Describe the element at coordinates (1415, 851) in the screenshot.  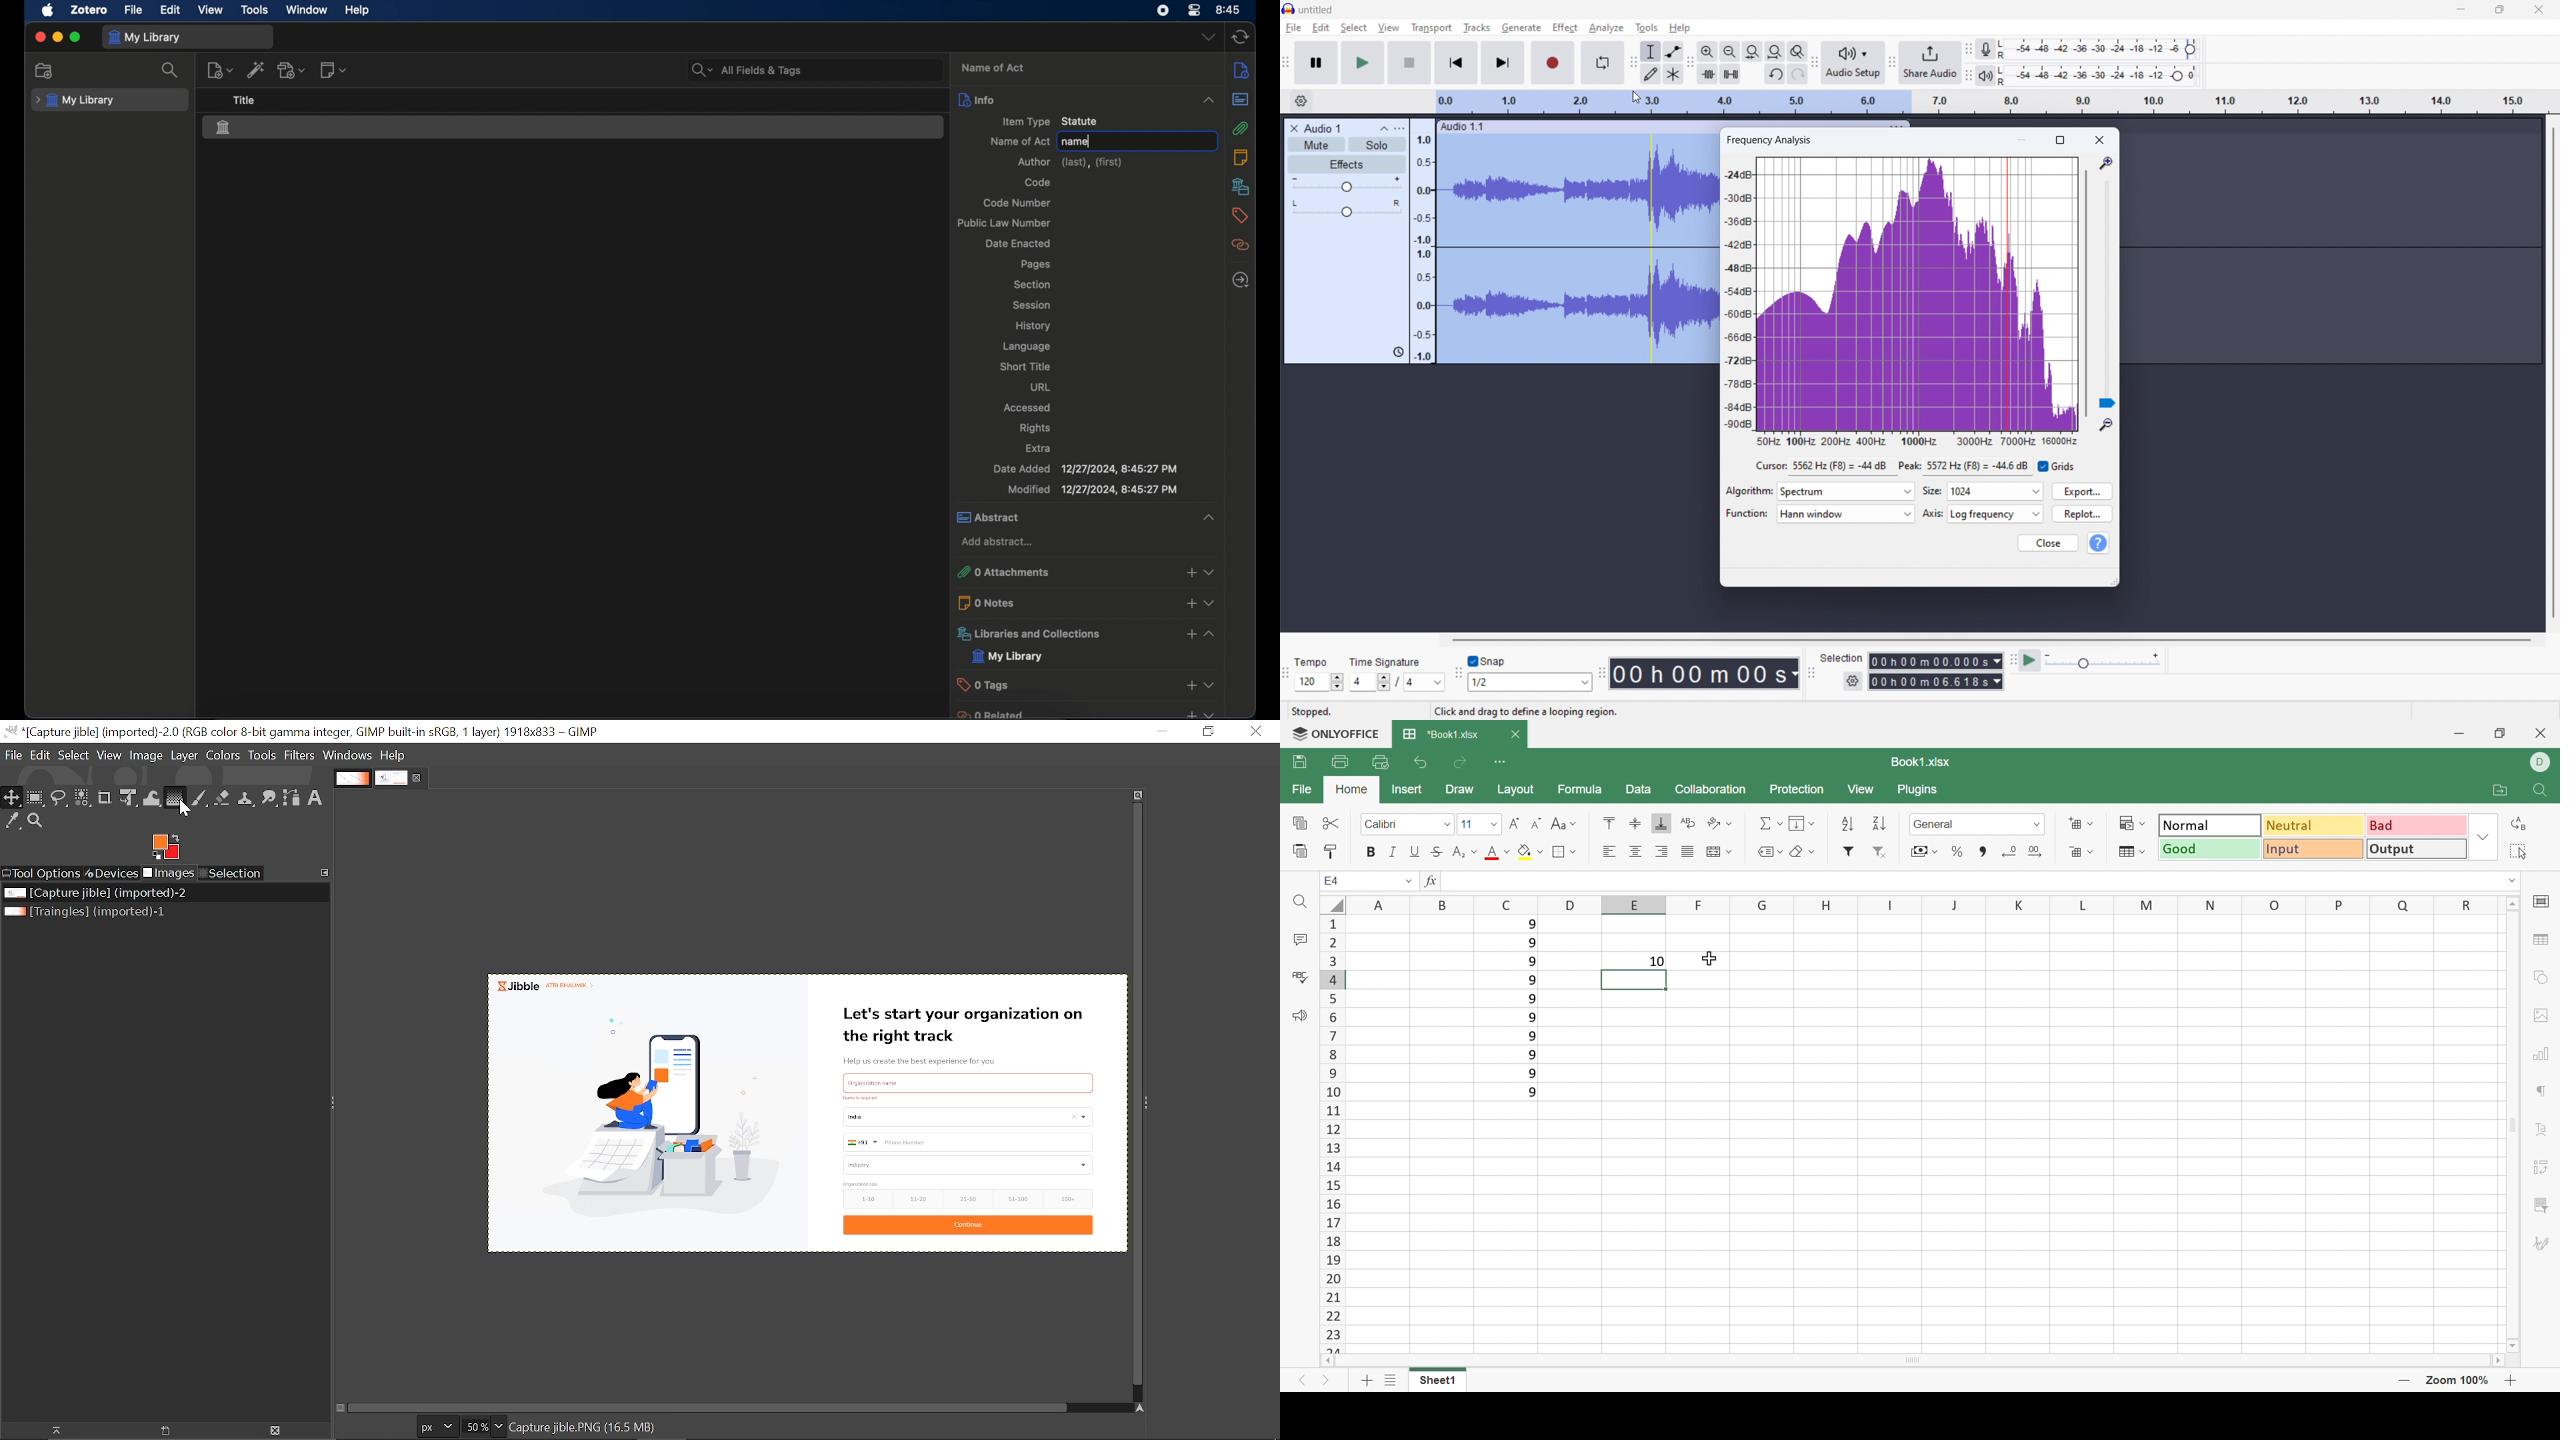
I see `Underline` at that location.